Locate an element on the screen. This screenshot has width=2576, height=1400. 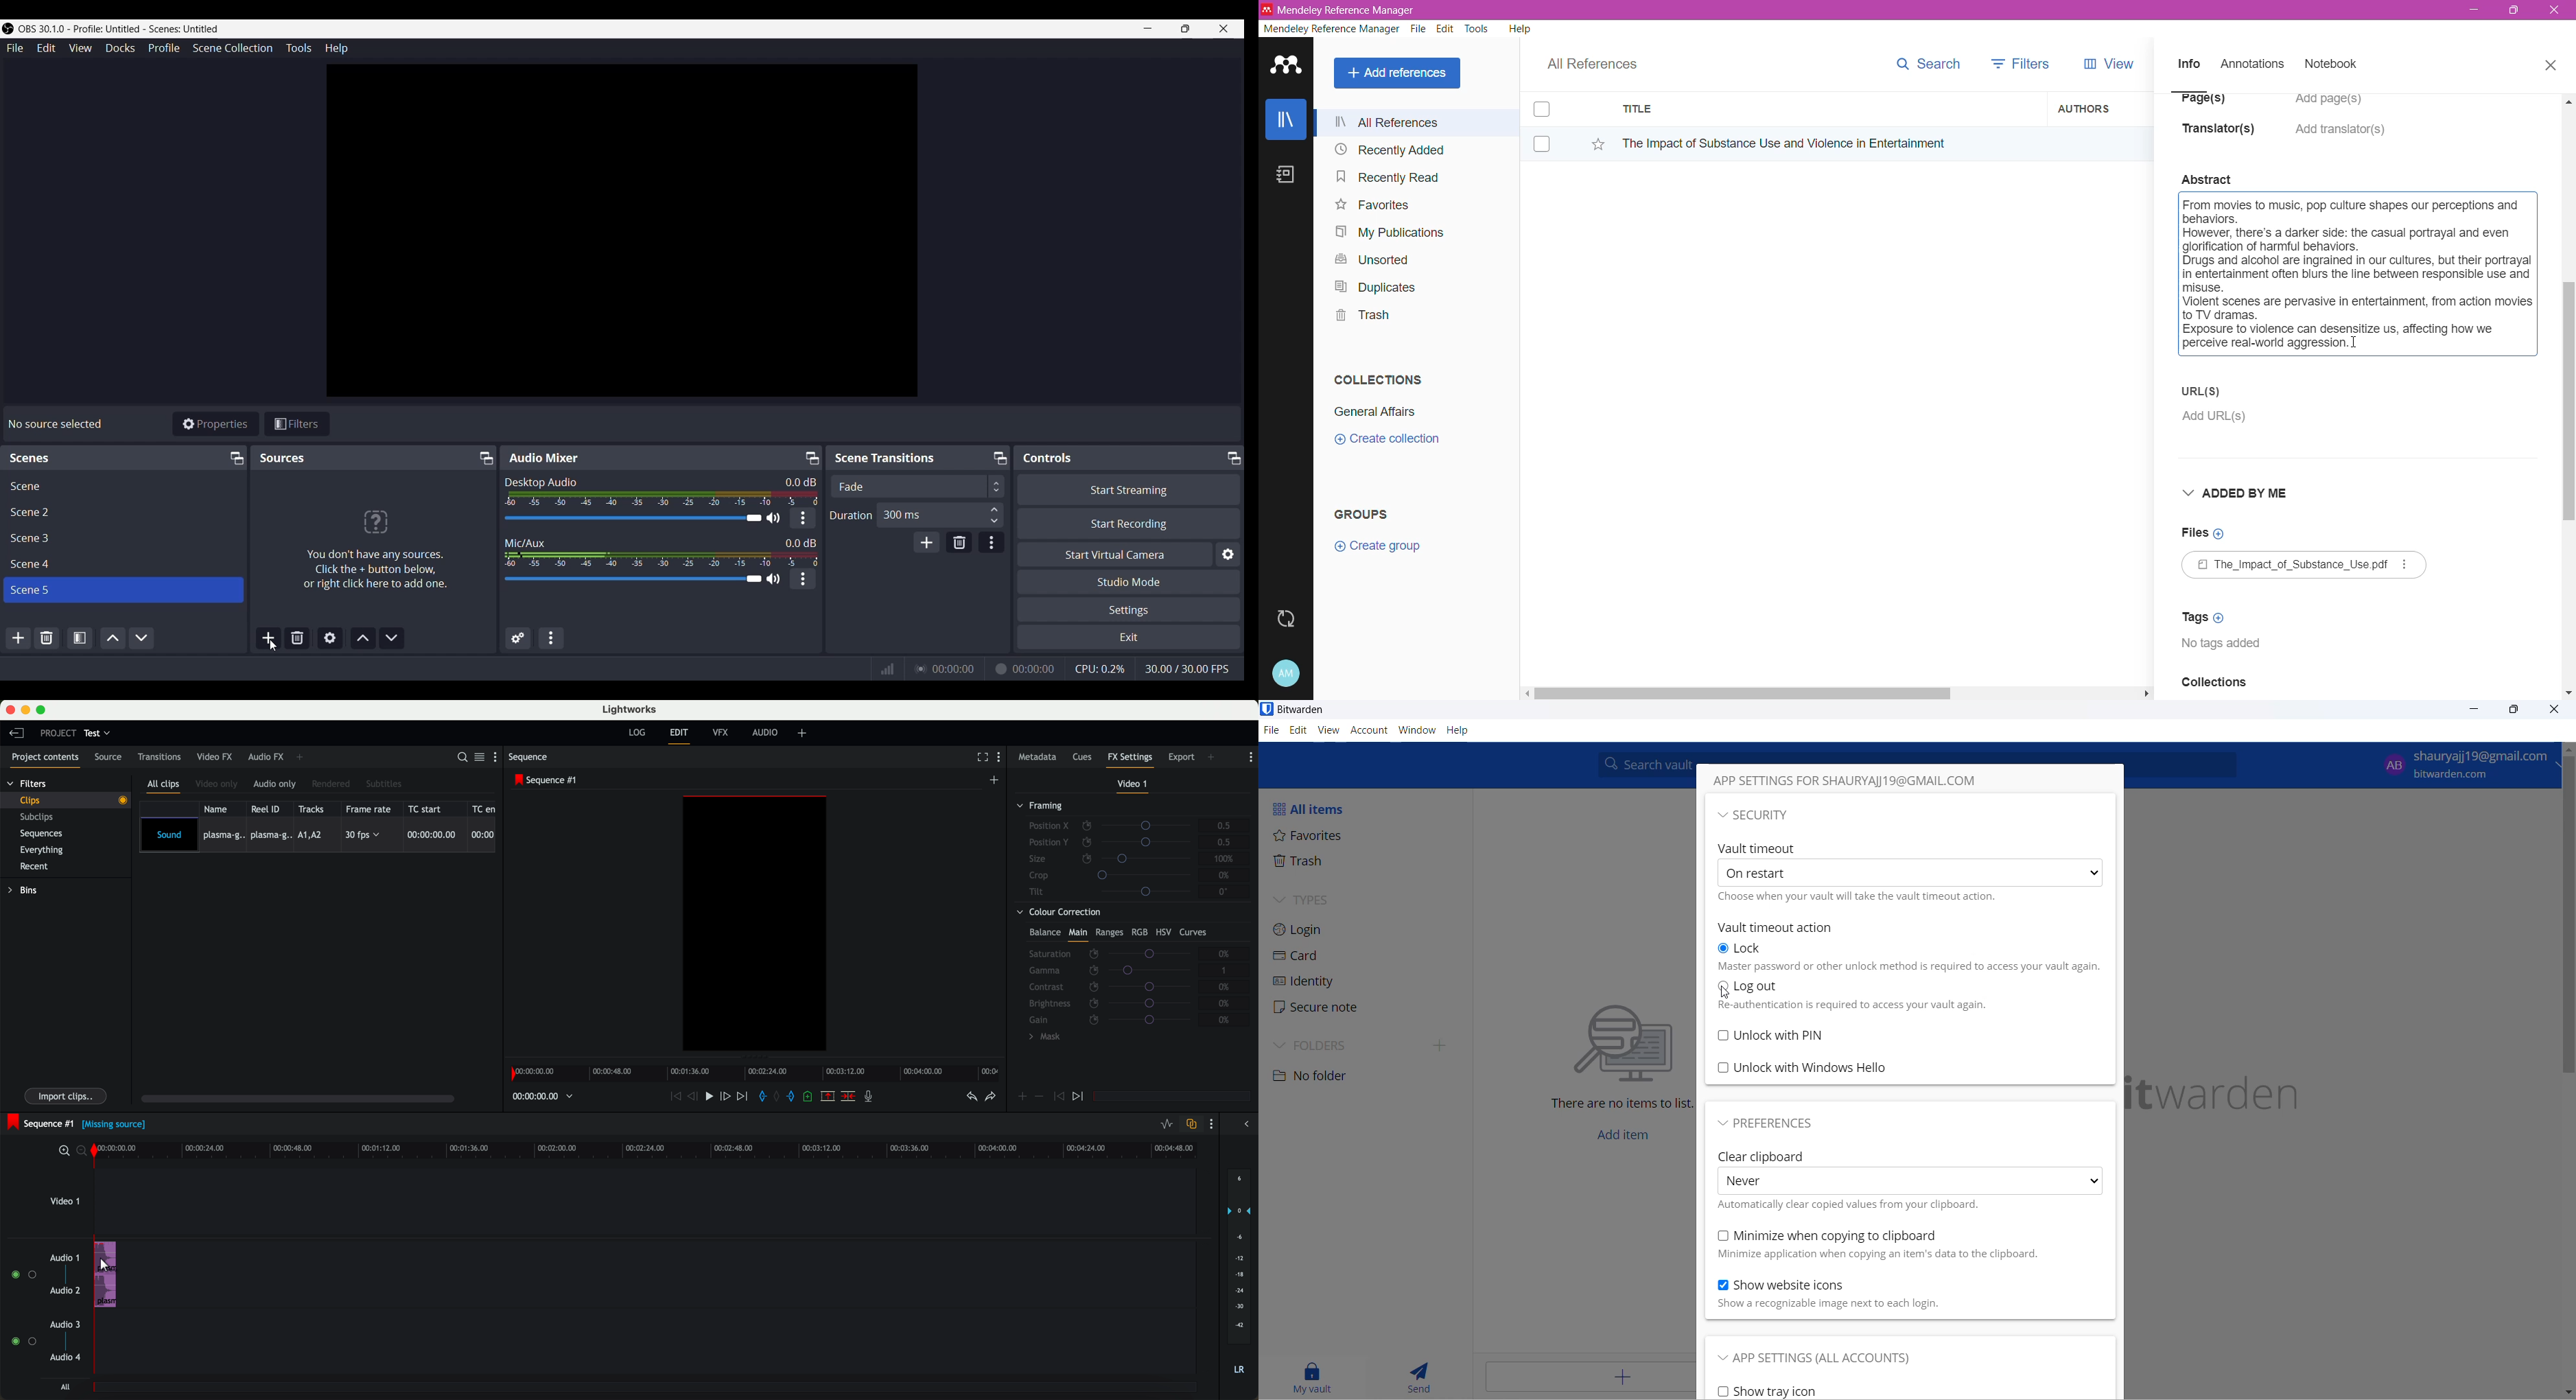
Click to Add Files is located at coordinates (2202, 534).